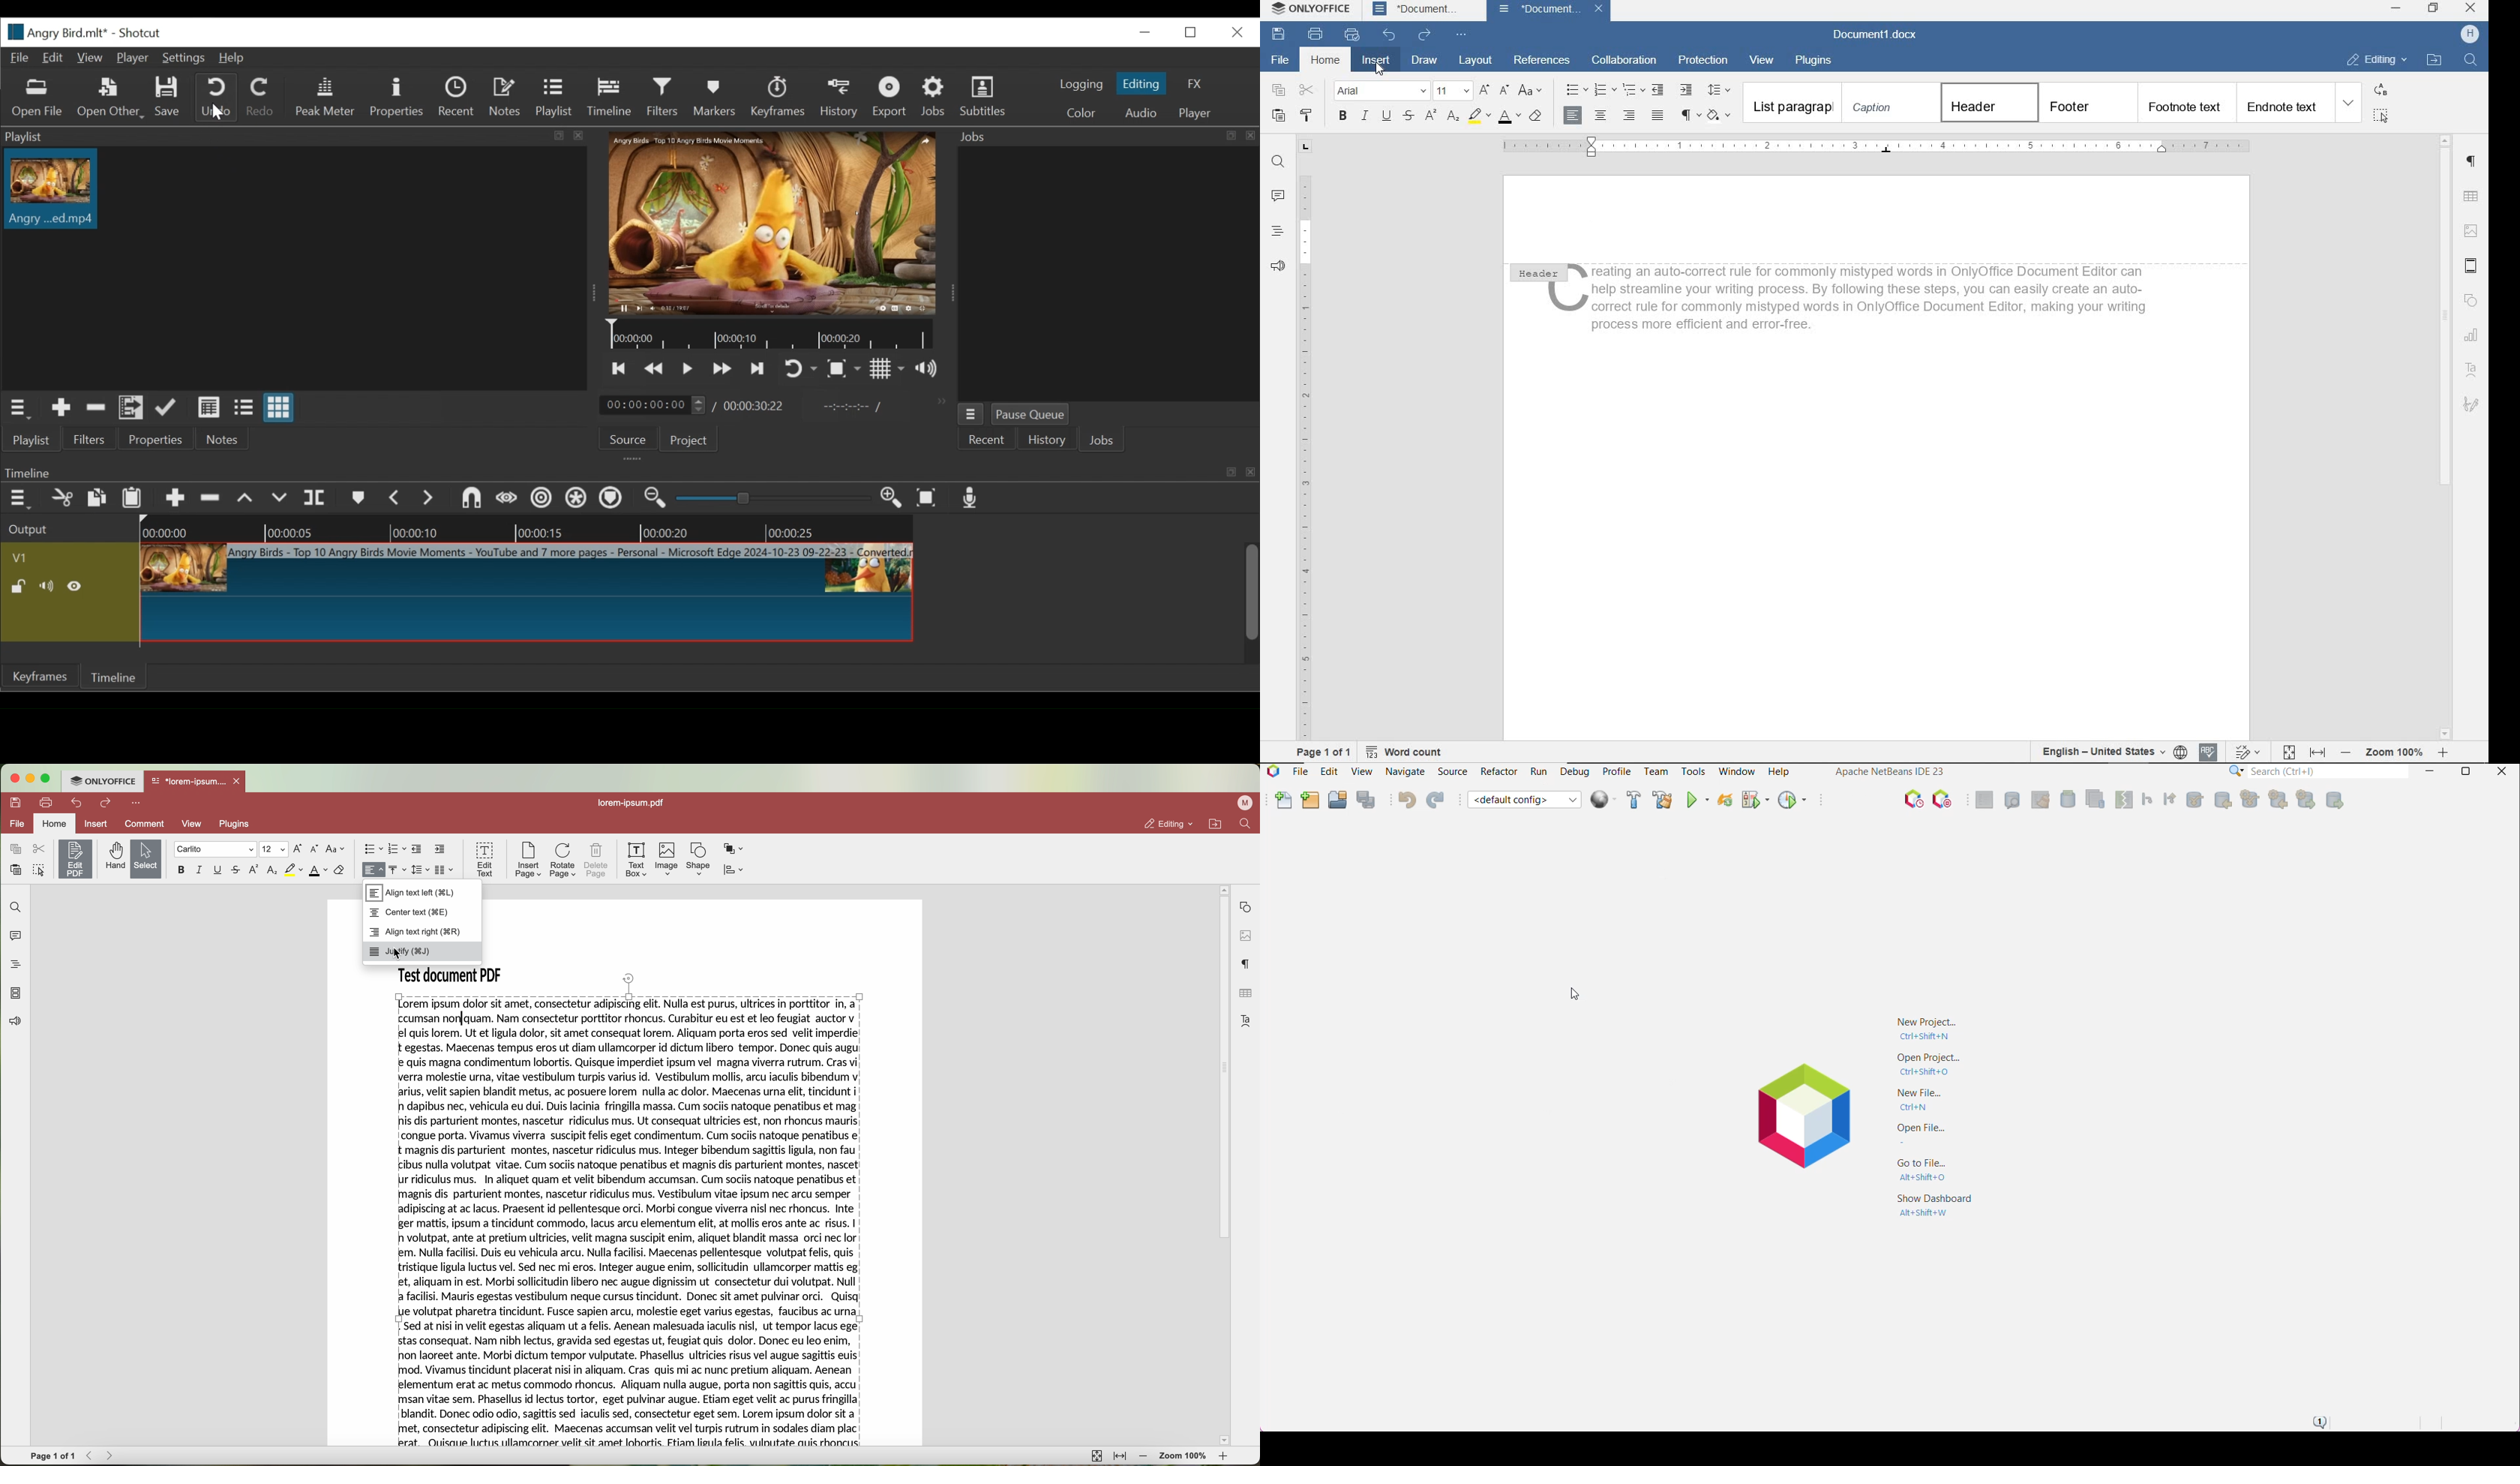  I want to click on Playlist Panel, so click(297, 136).